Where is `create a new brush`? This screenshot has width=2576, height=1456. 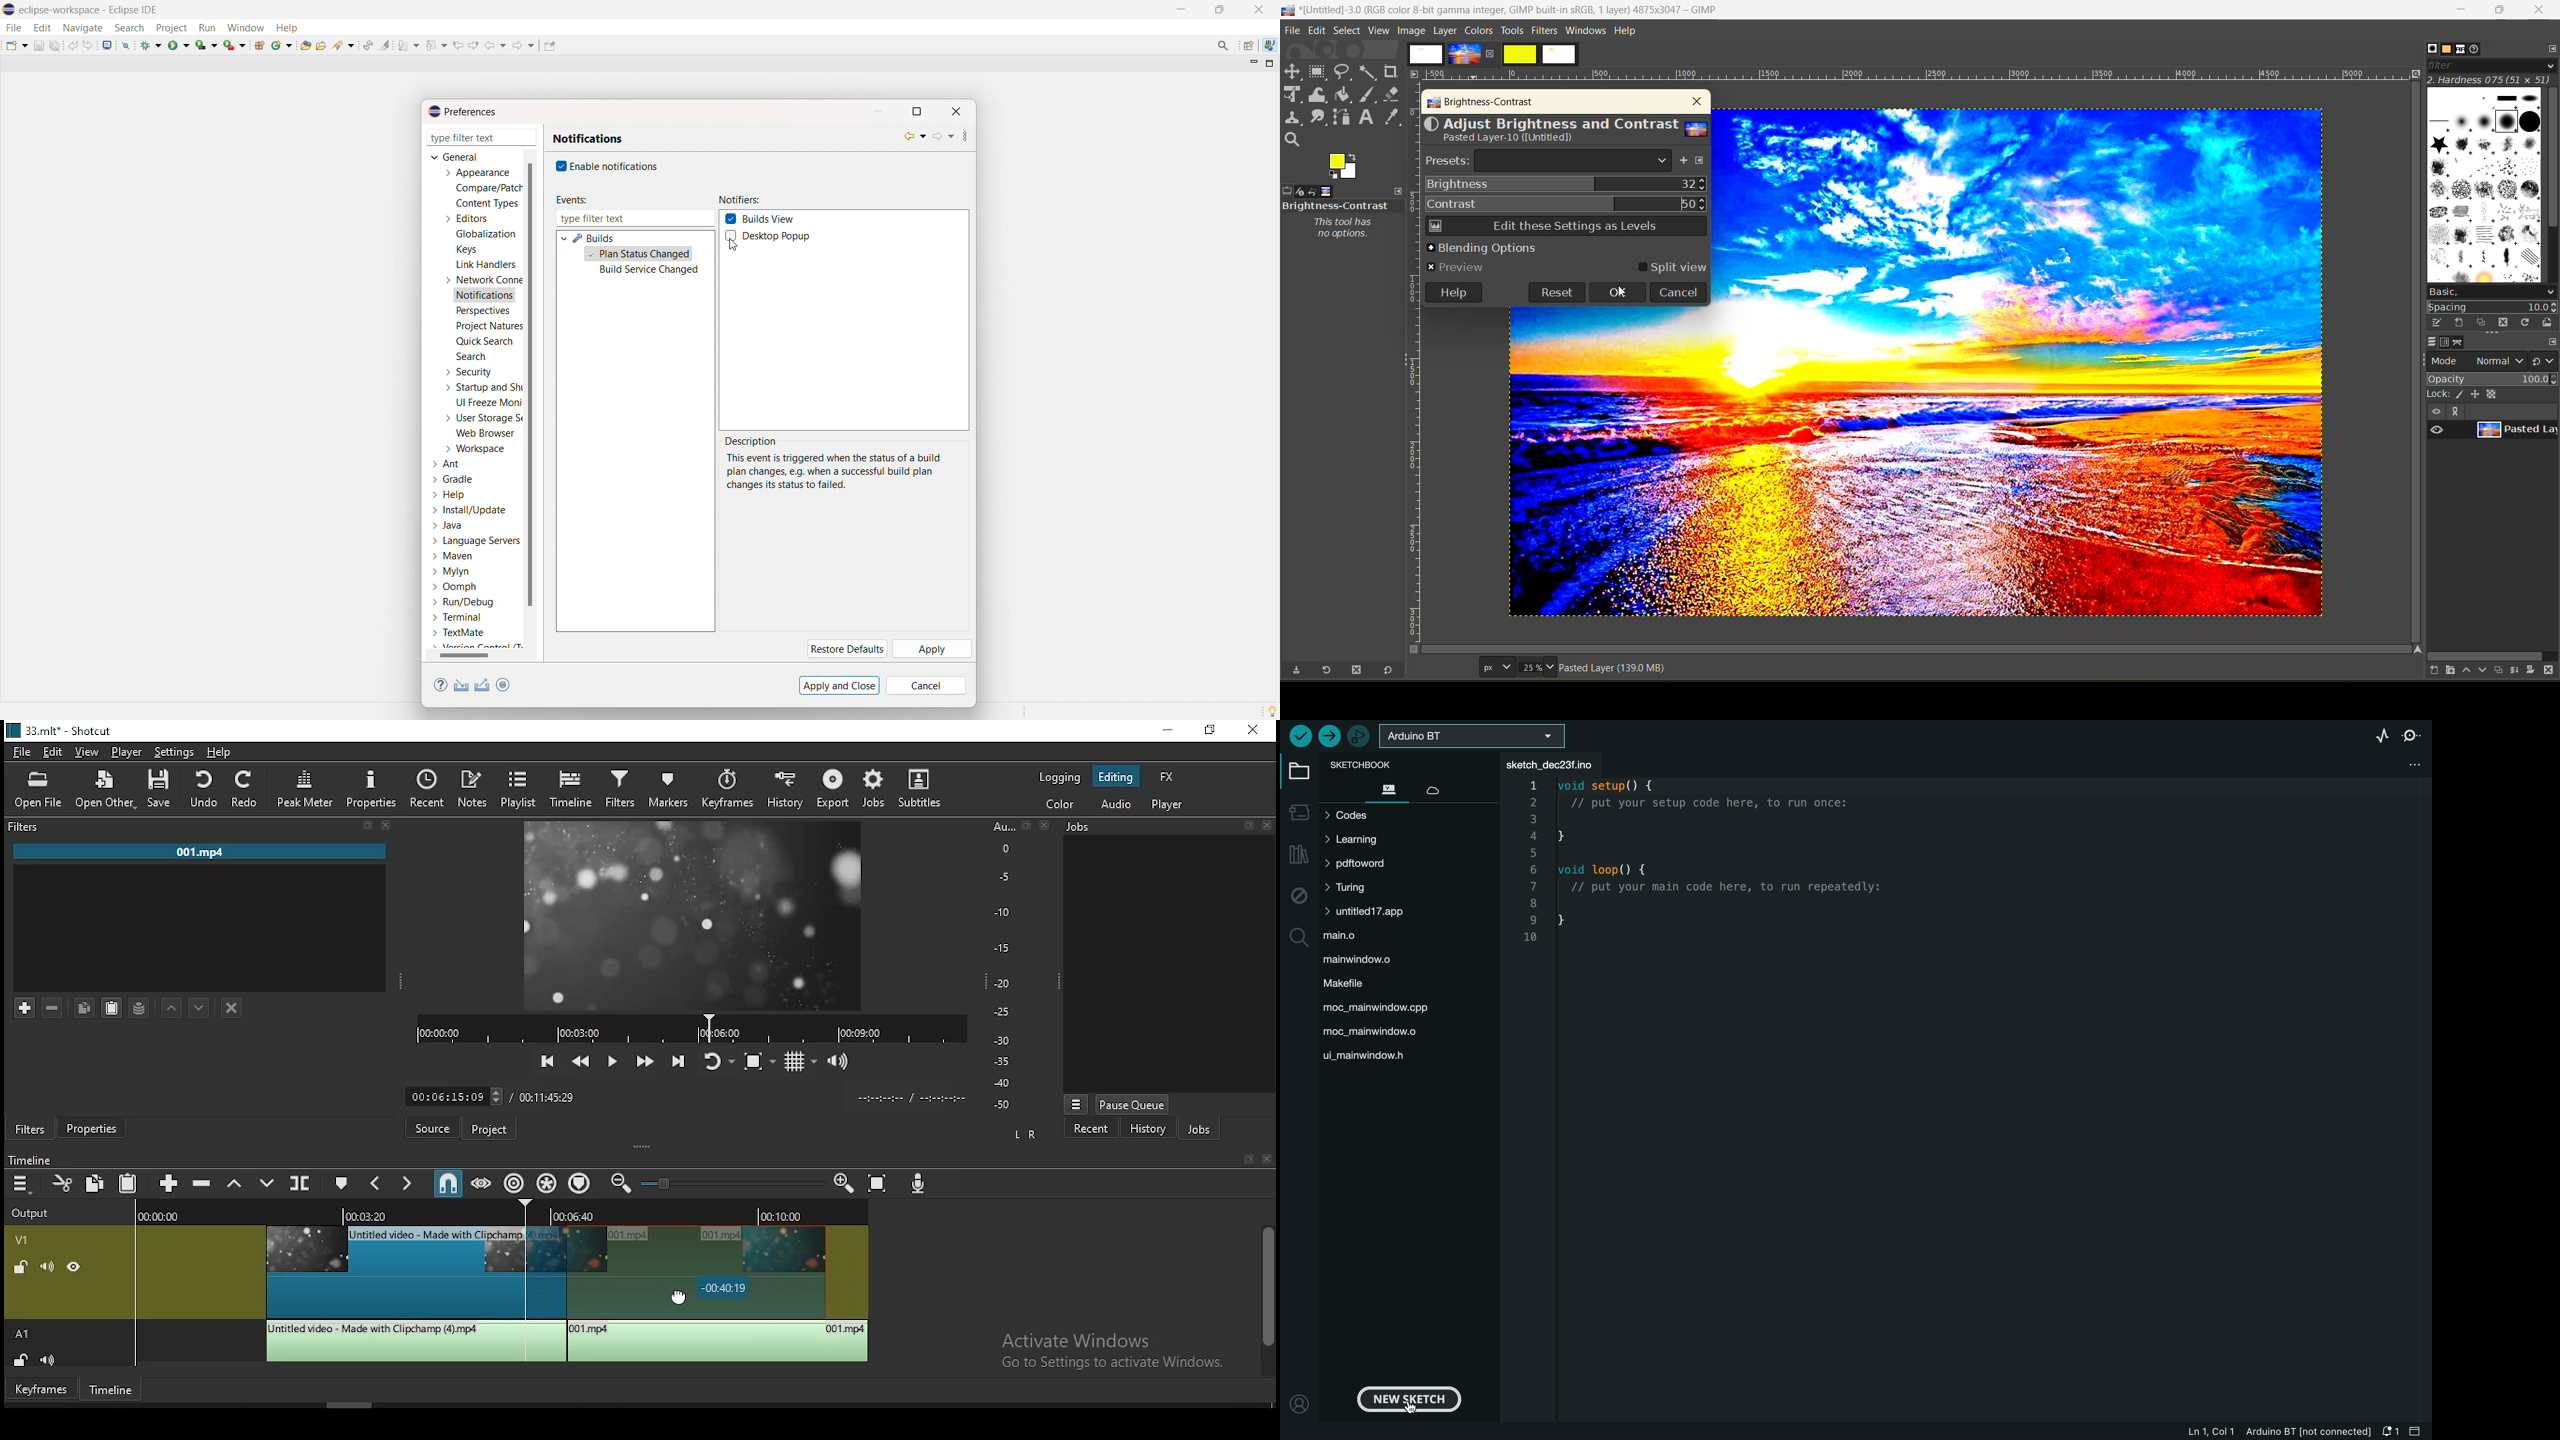
create a new brush is located at coordinates (2457, 322).